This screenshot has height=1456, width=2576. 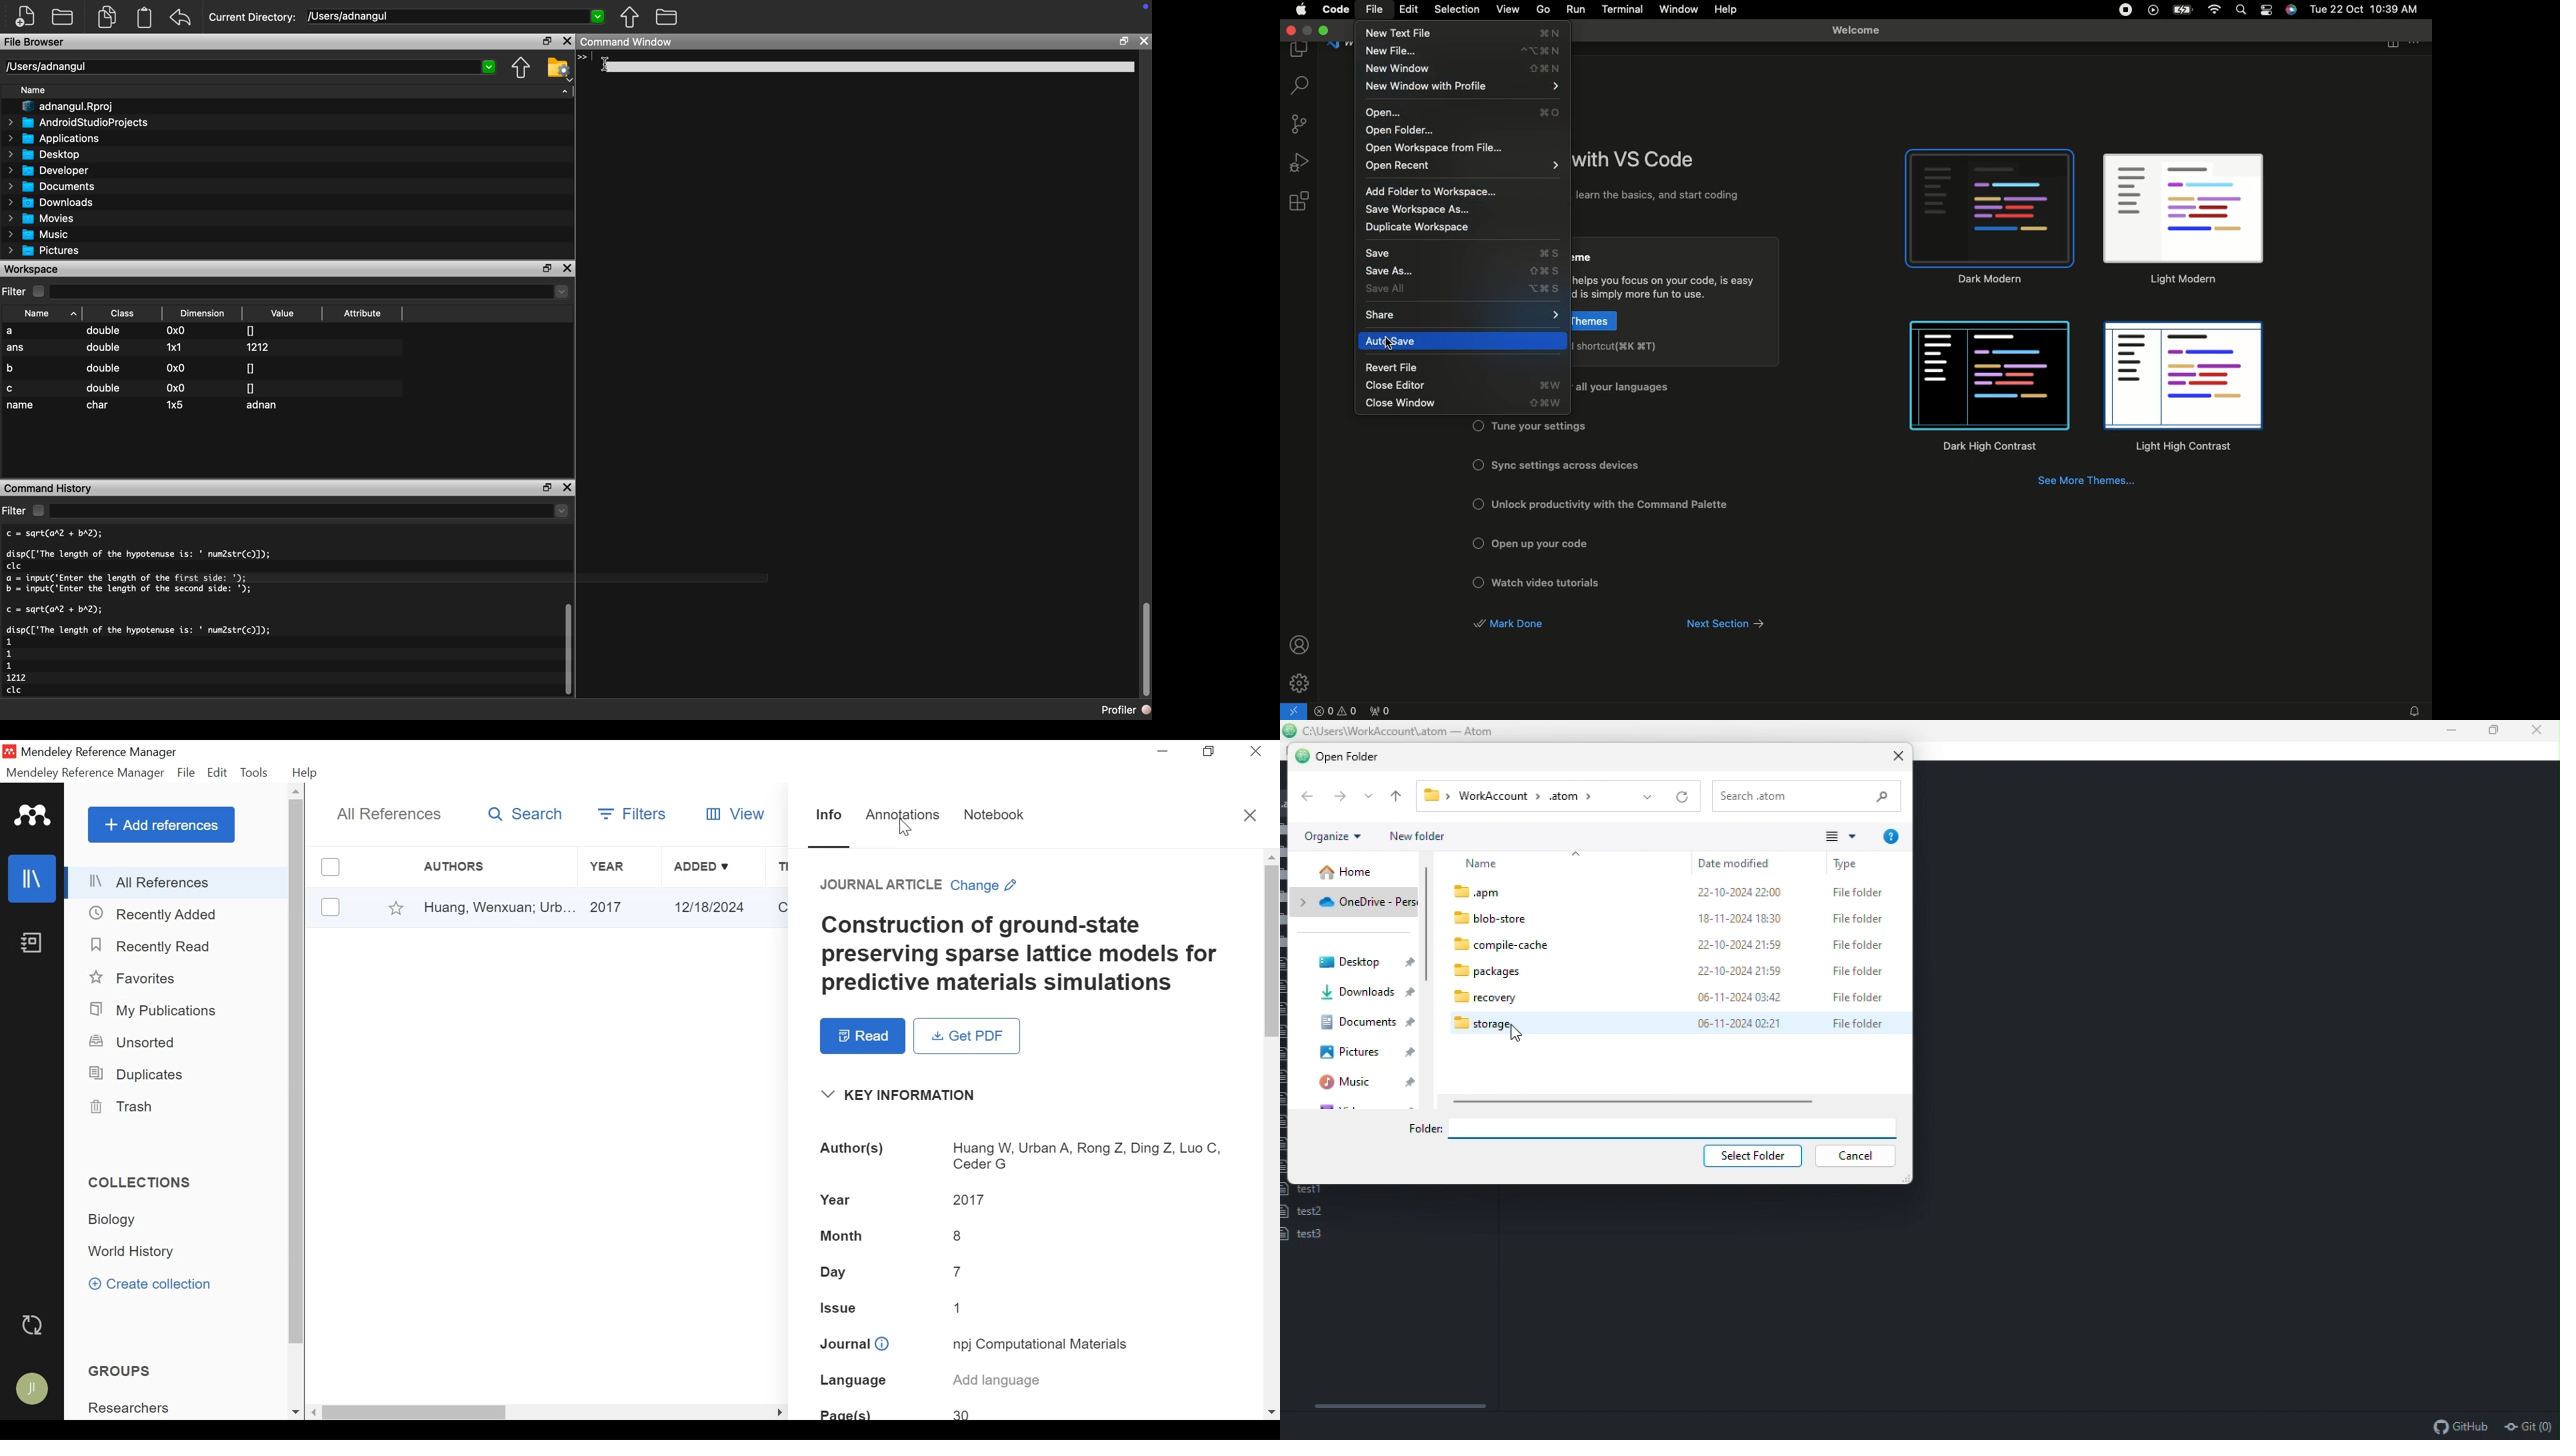 I want to click on Light high contrast, so click(x=2182, y=390).